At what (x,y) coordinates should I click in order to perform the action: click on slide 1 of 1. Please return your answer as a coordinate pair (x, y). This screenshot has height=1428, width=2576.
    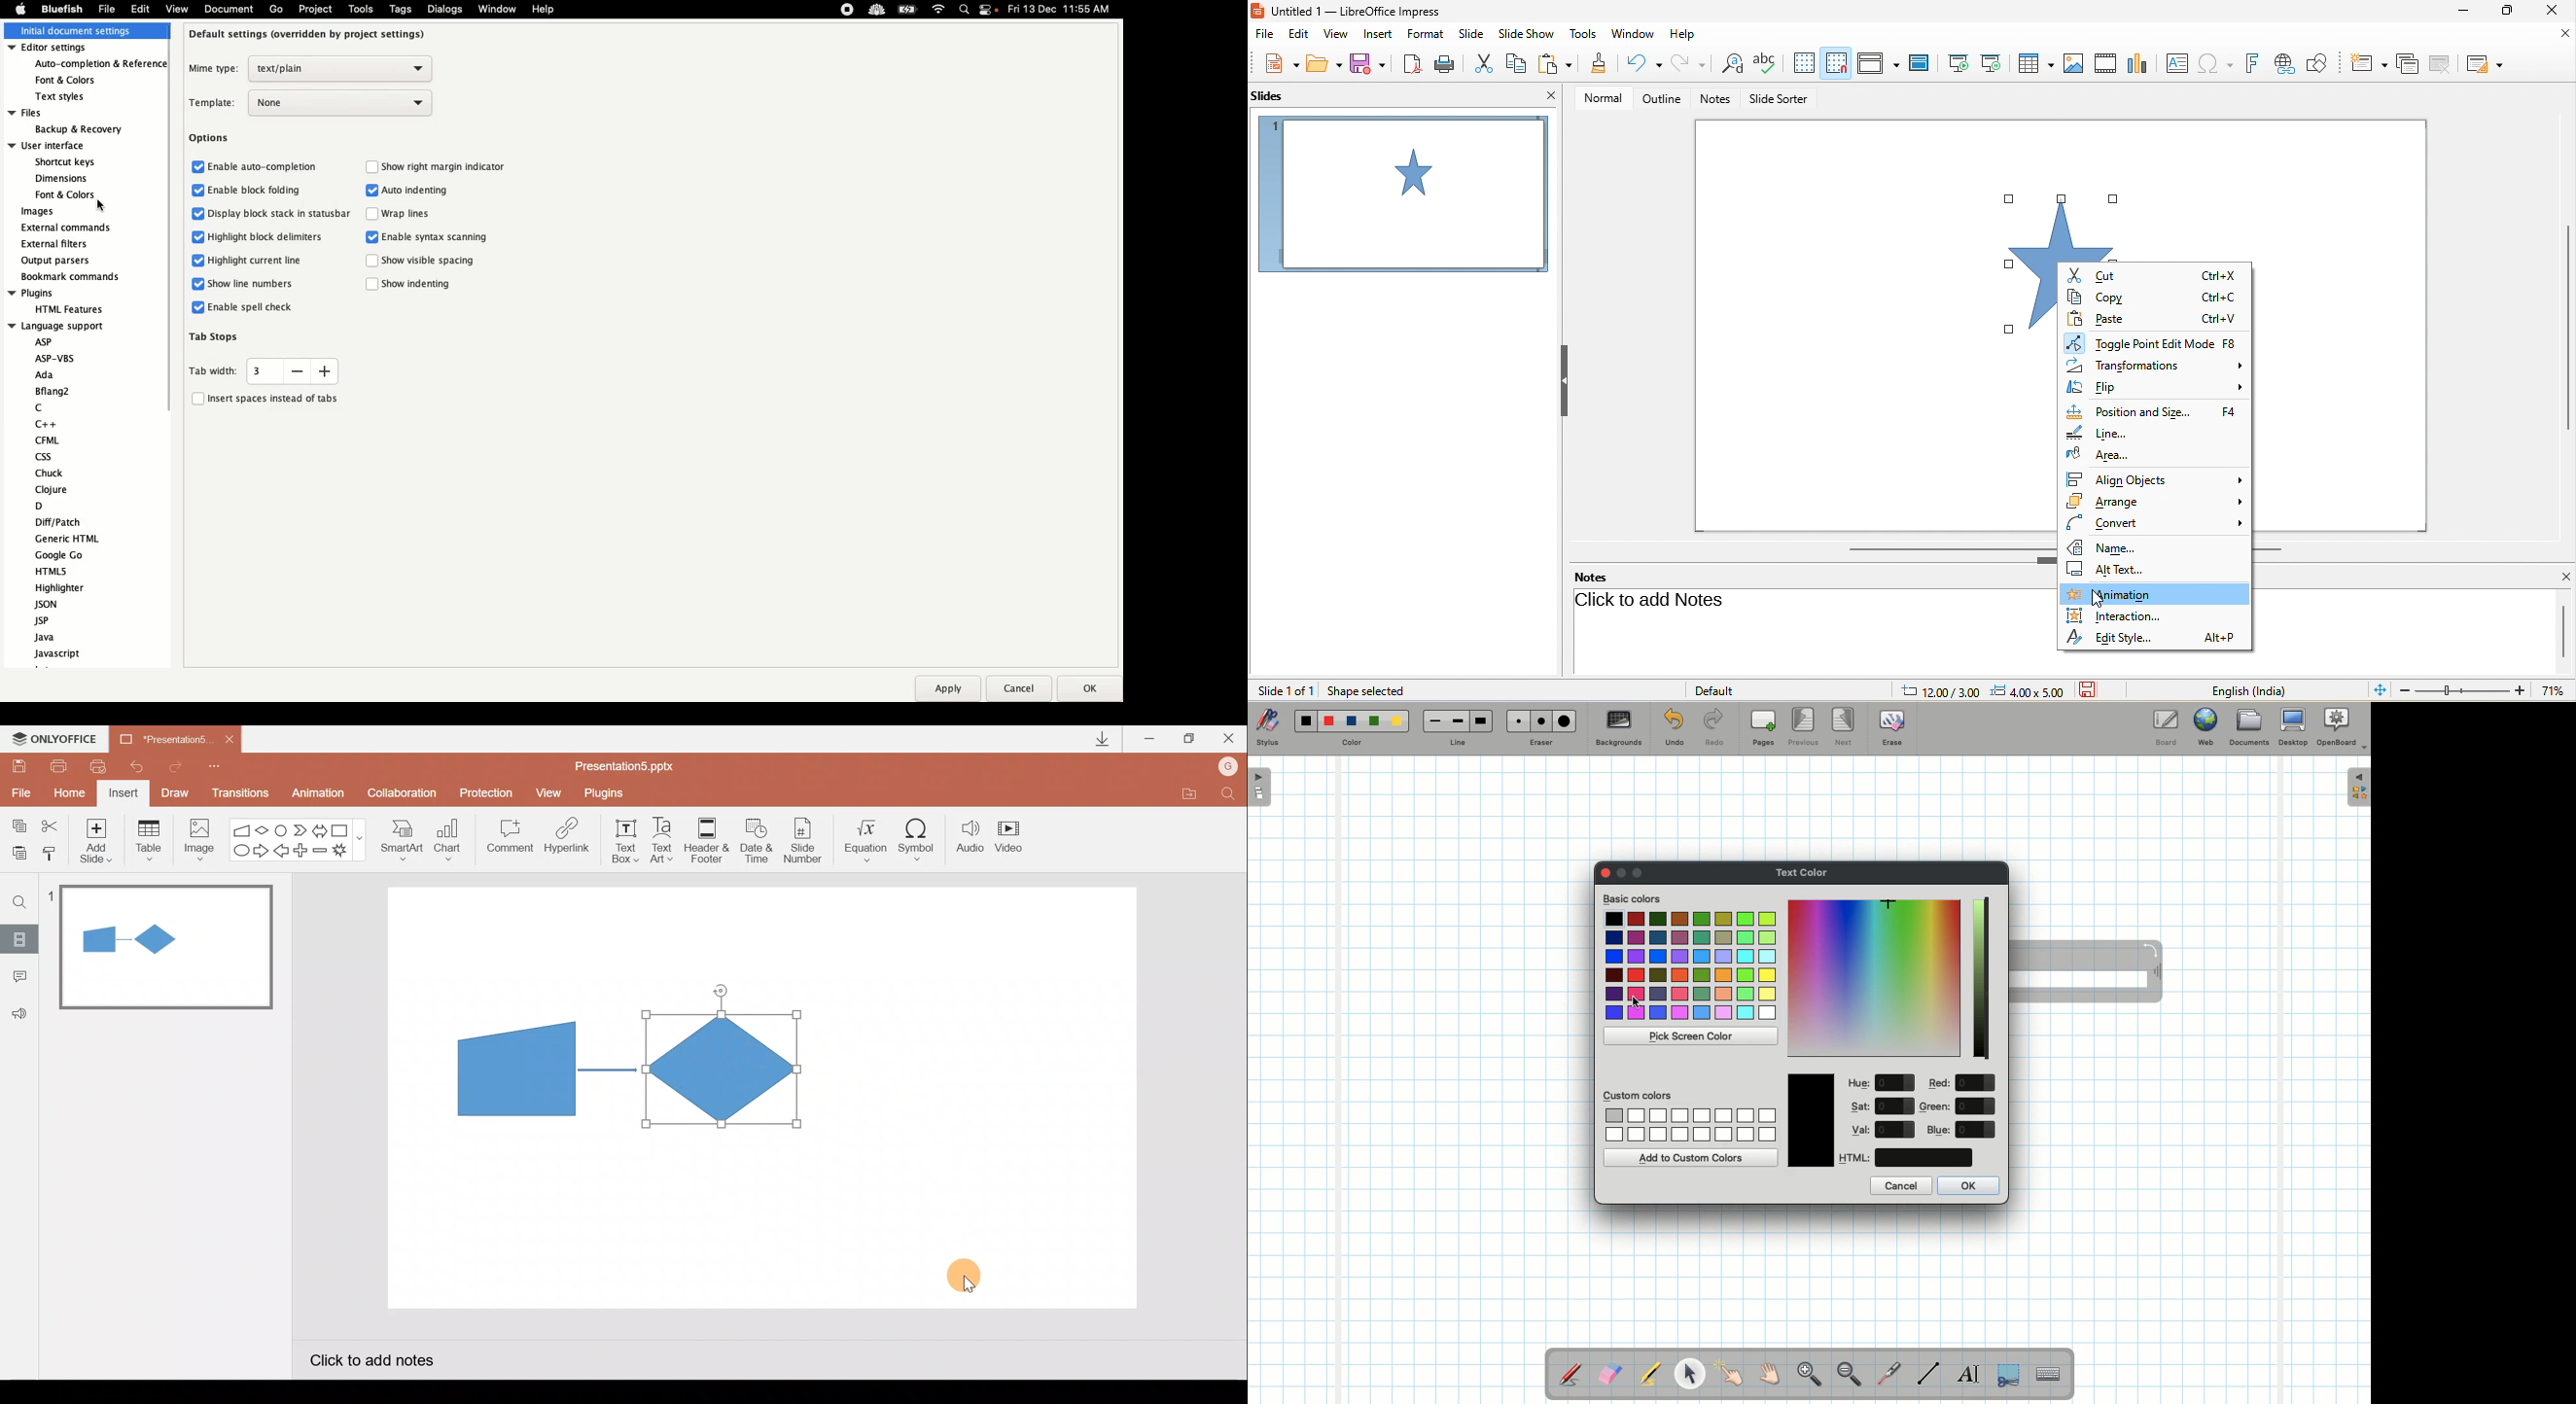
    Looking at the image, I should click on (1286, 690).